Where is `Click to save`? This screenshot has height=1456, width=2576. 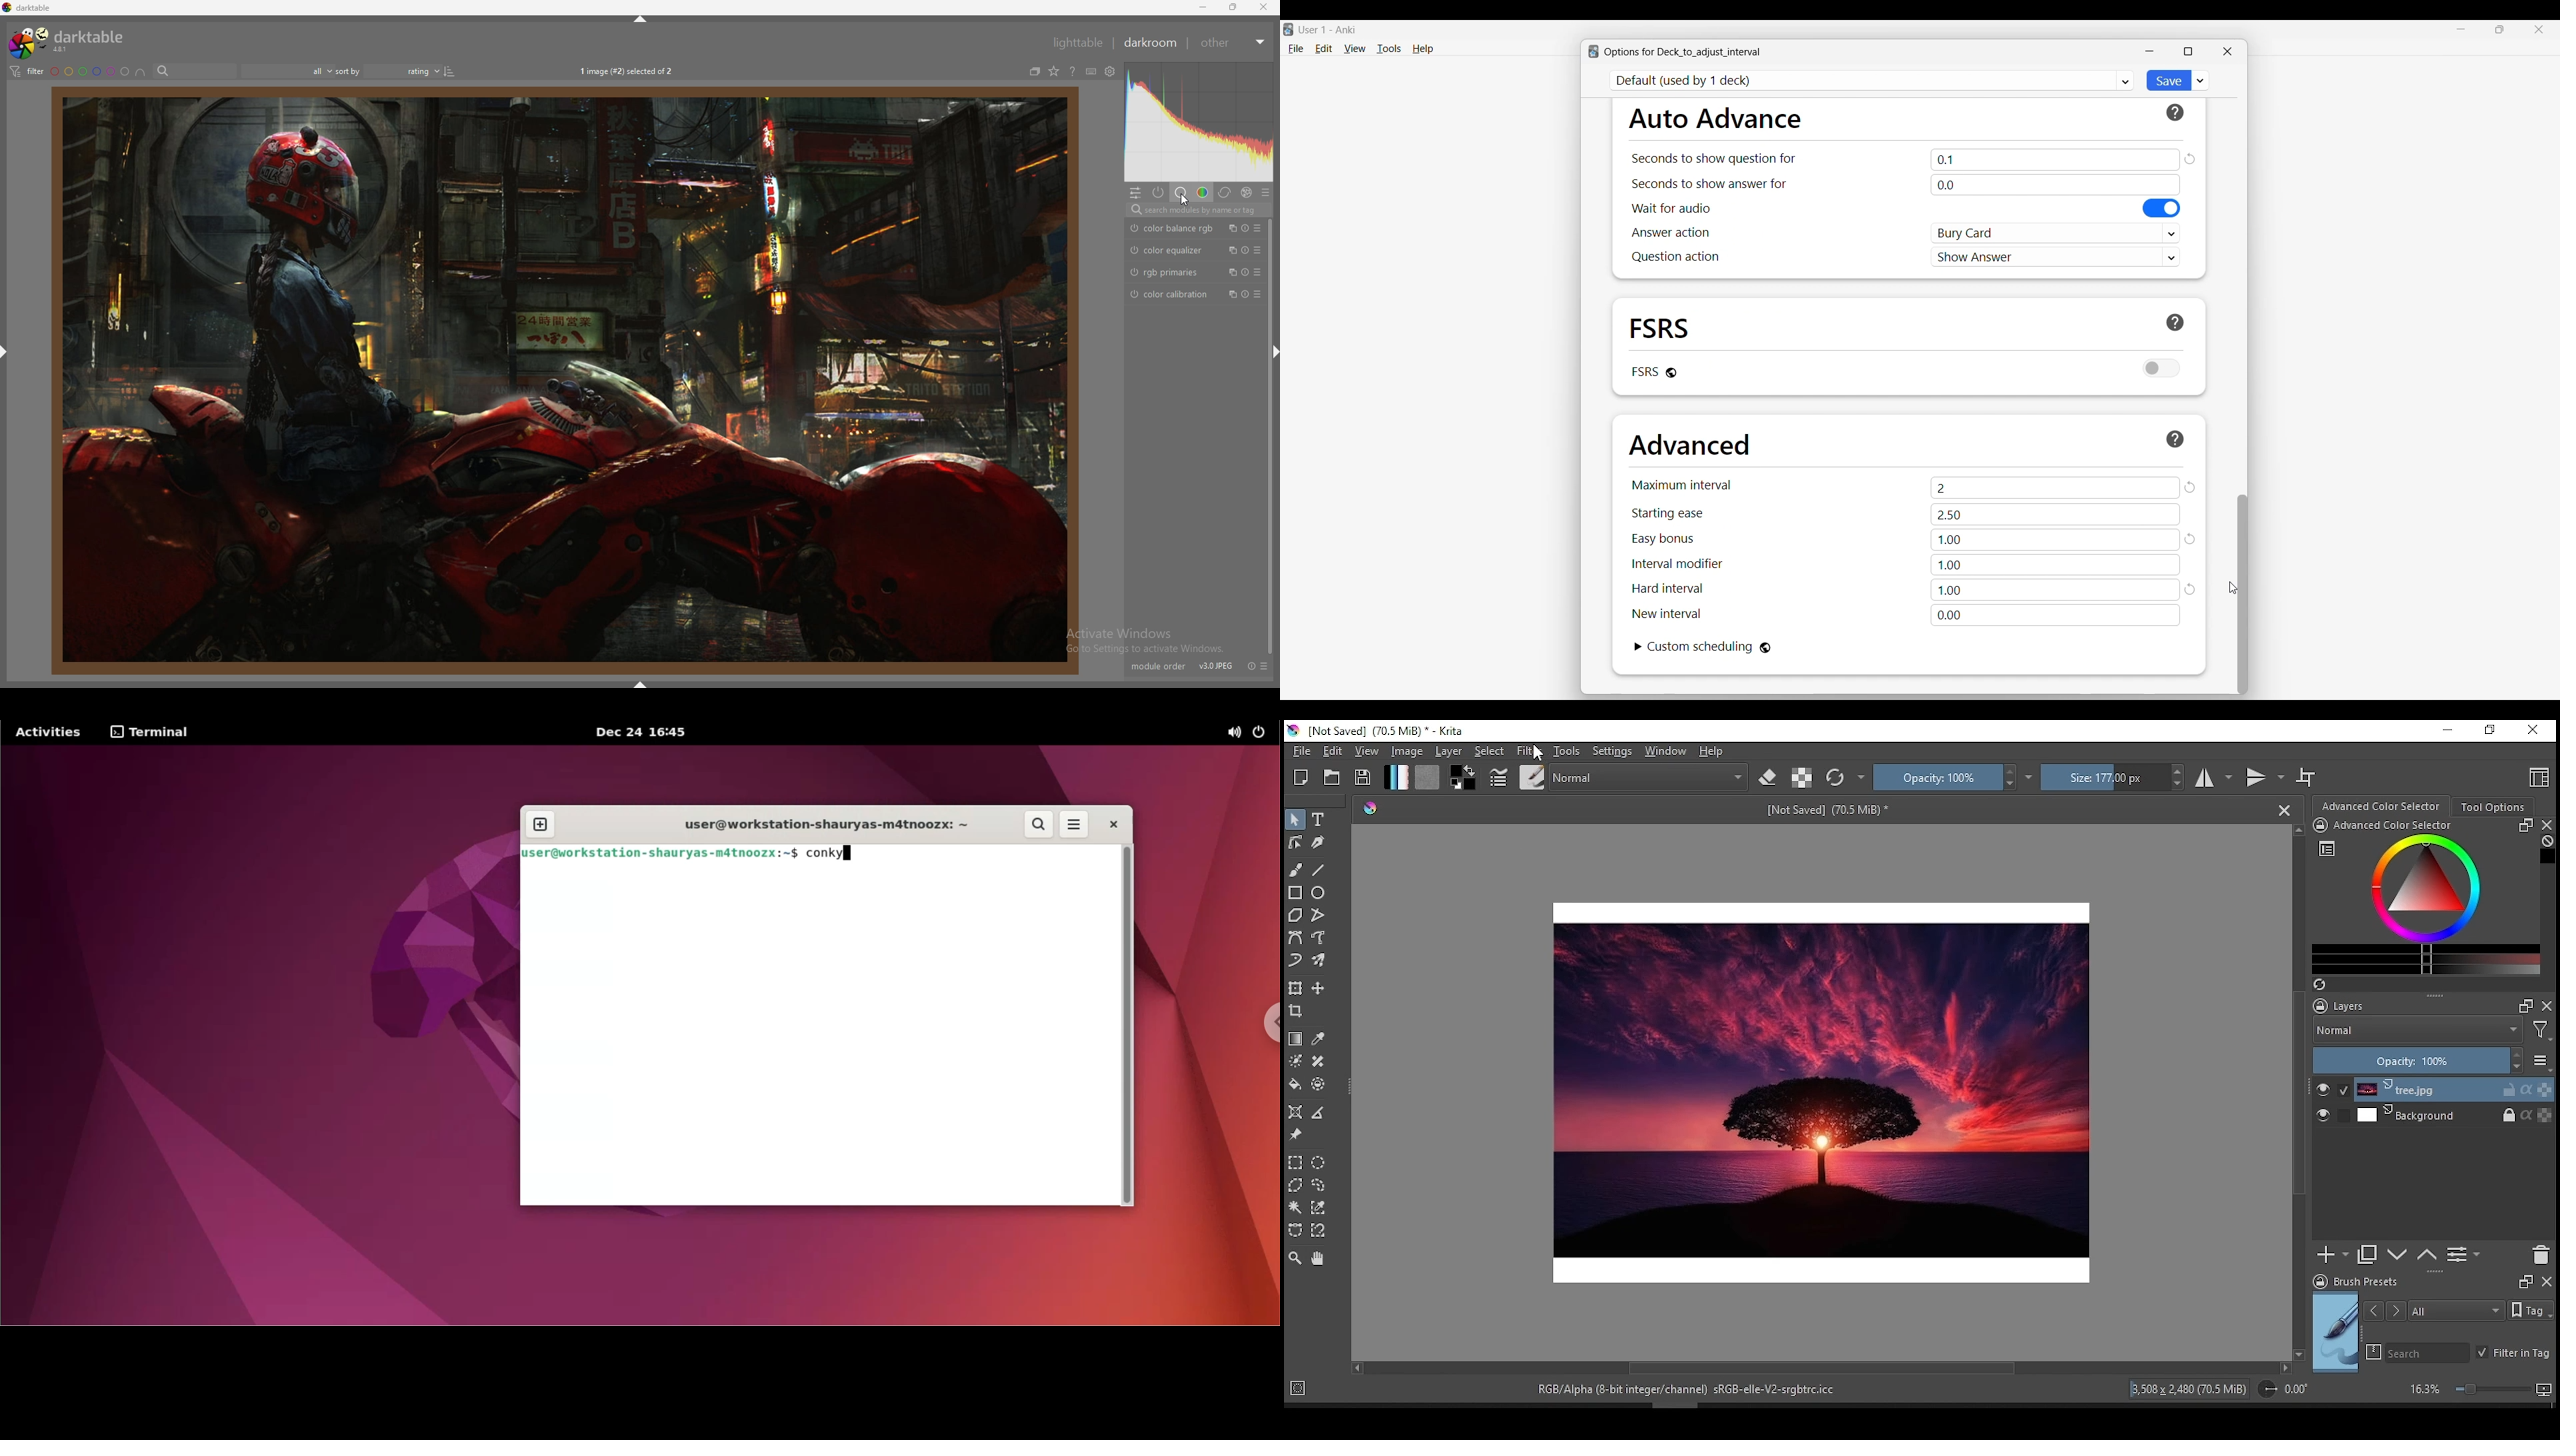
Click to save is located at coordinates (2167, 81).